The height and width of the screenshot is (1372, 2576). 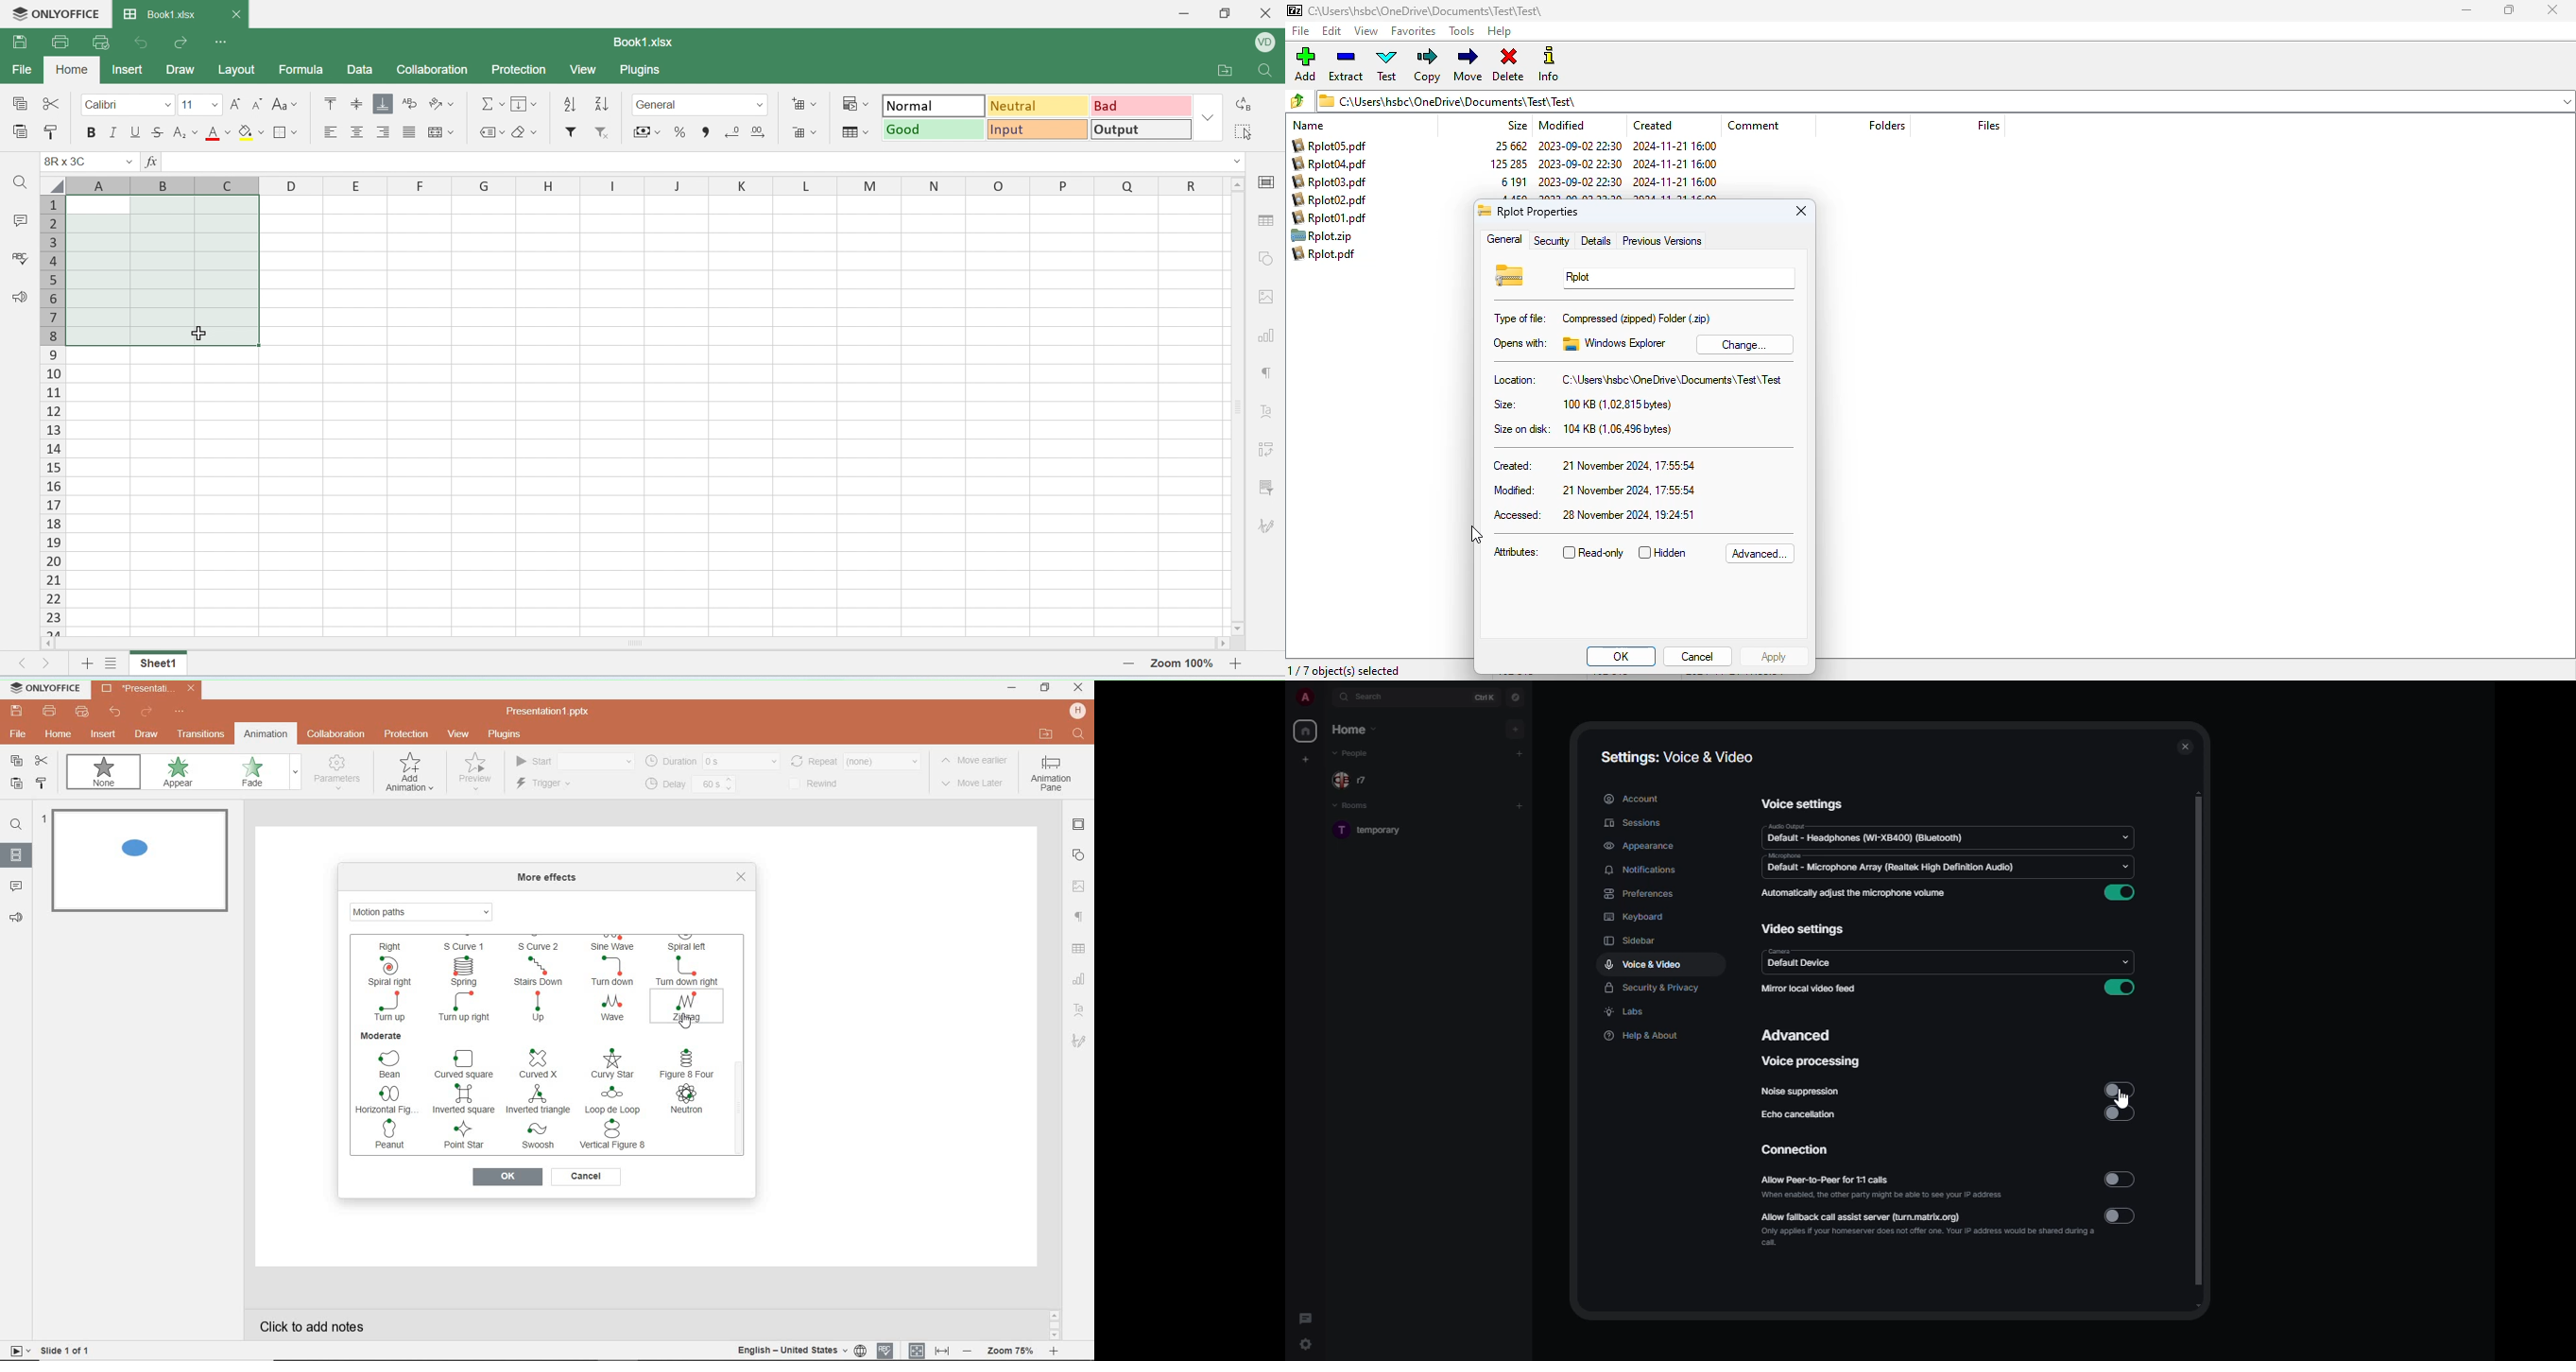 What do you see at coordinates (16, 736) in the screenshot?
I see `file` at bounding box center [16, 736].